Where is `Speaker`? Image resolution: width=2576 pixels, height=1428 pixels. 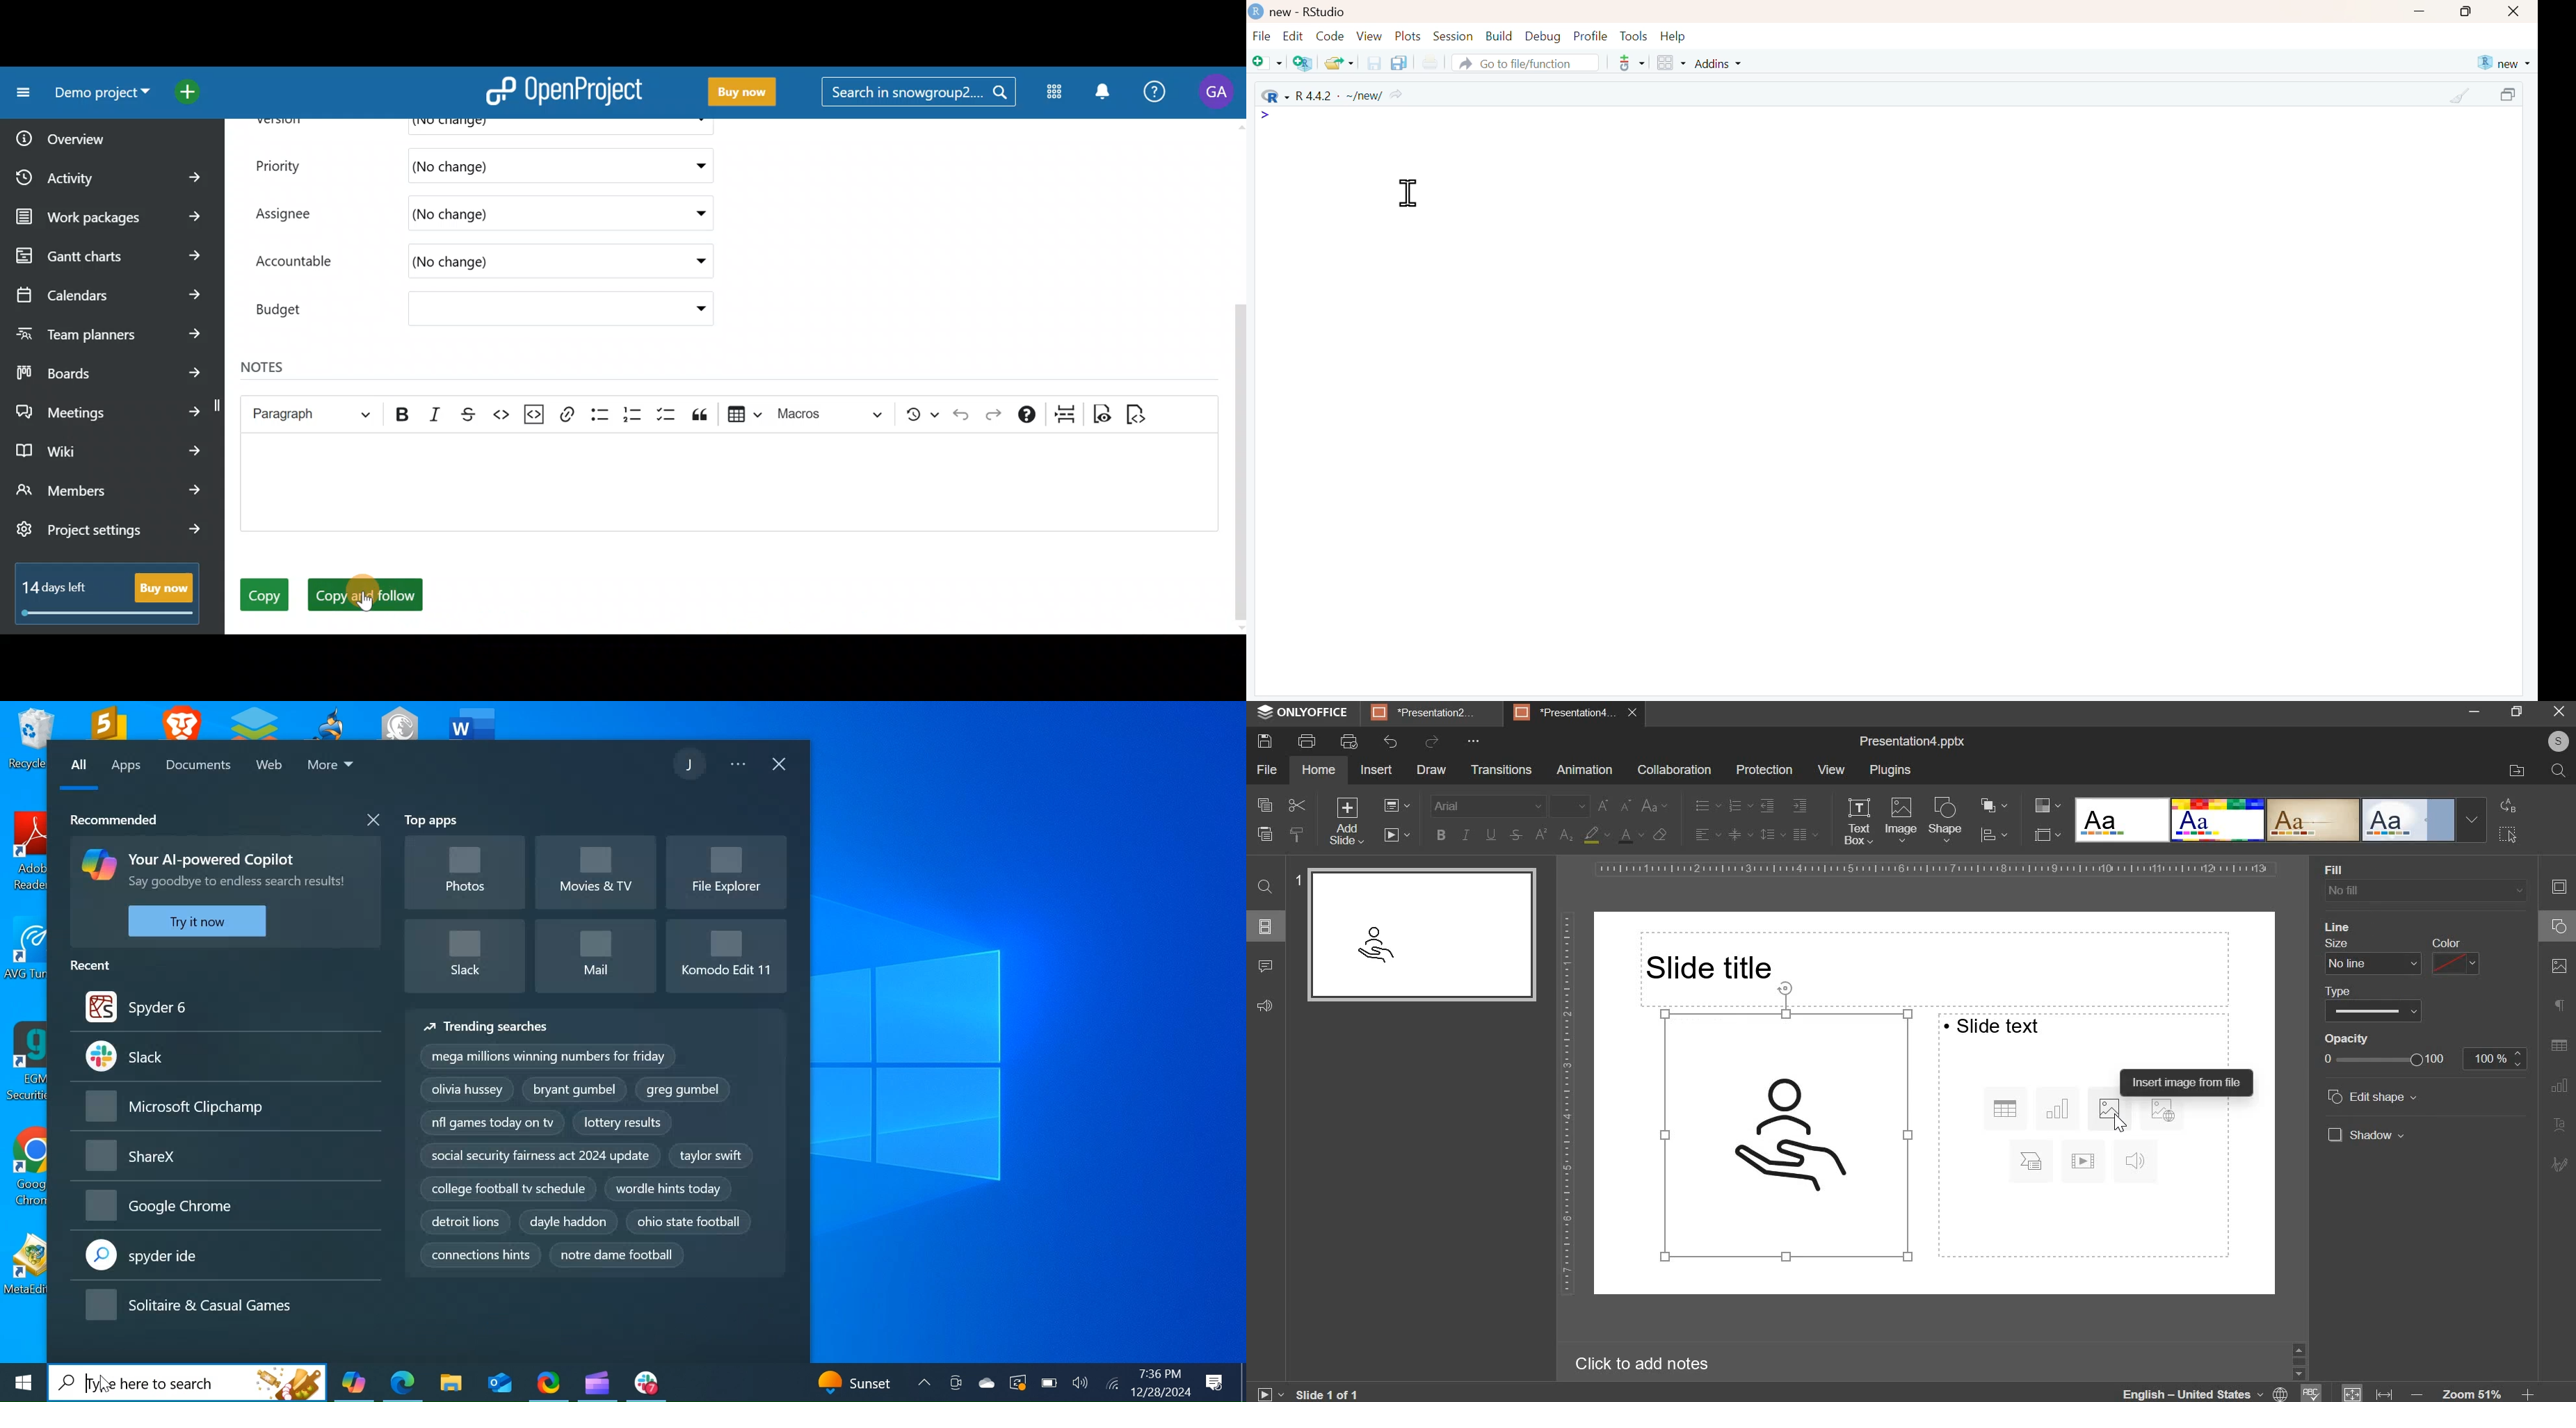
Speaker is located at coordinates (1080, 1384).